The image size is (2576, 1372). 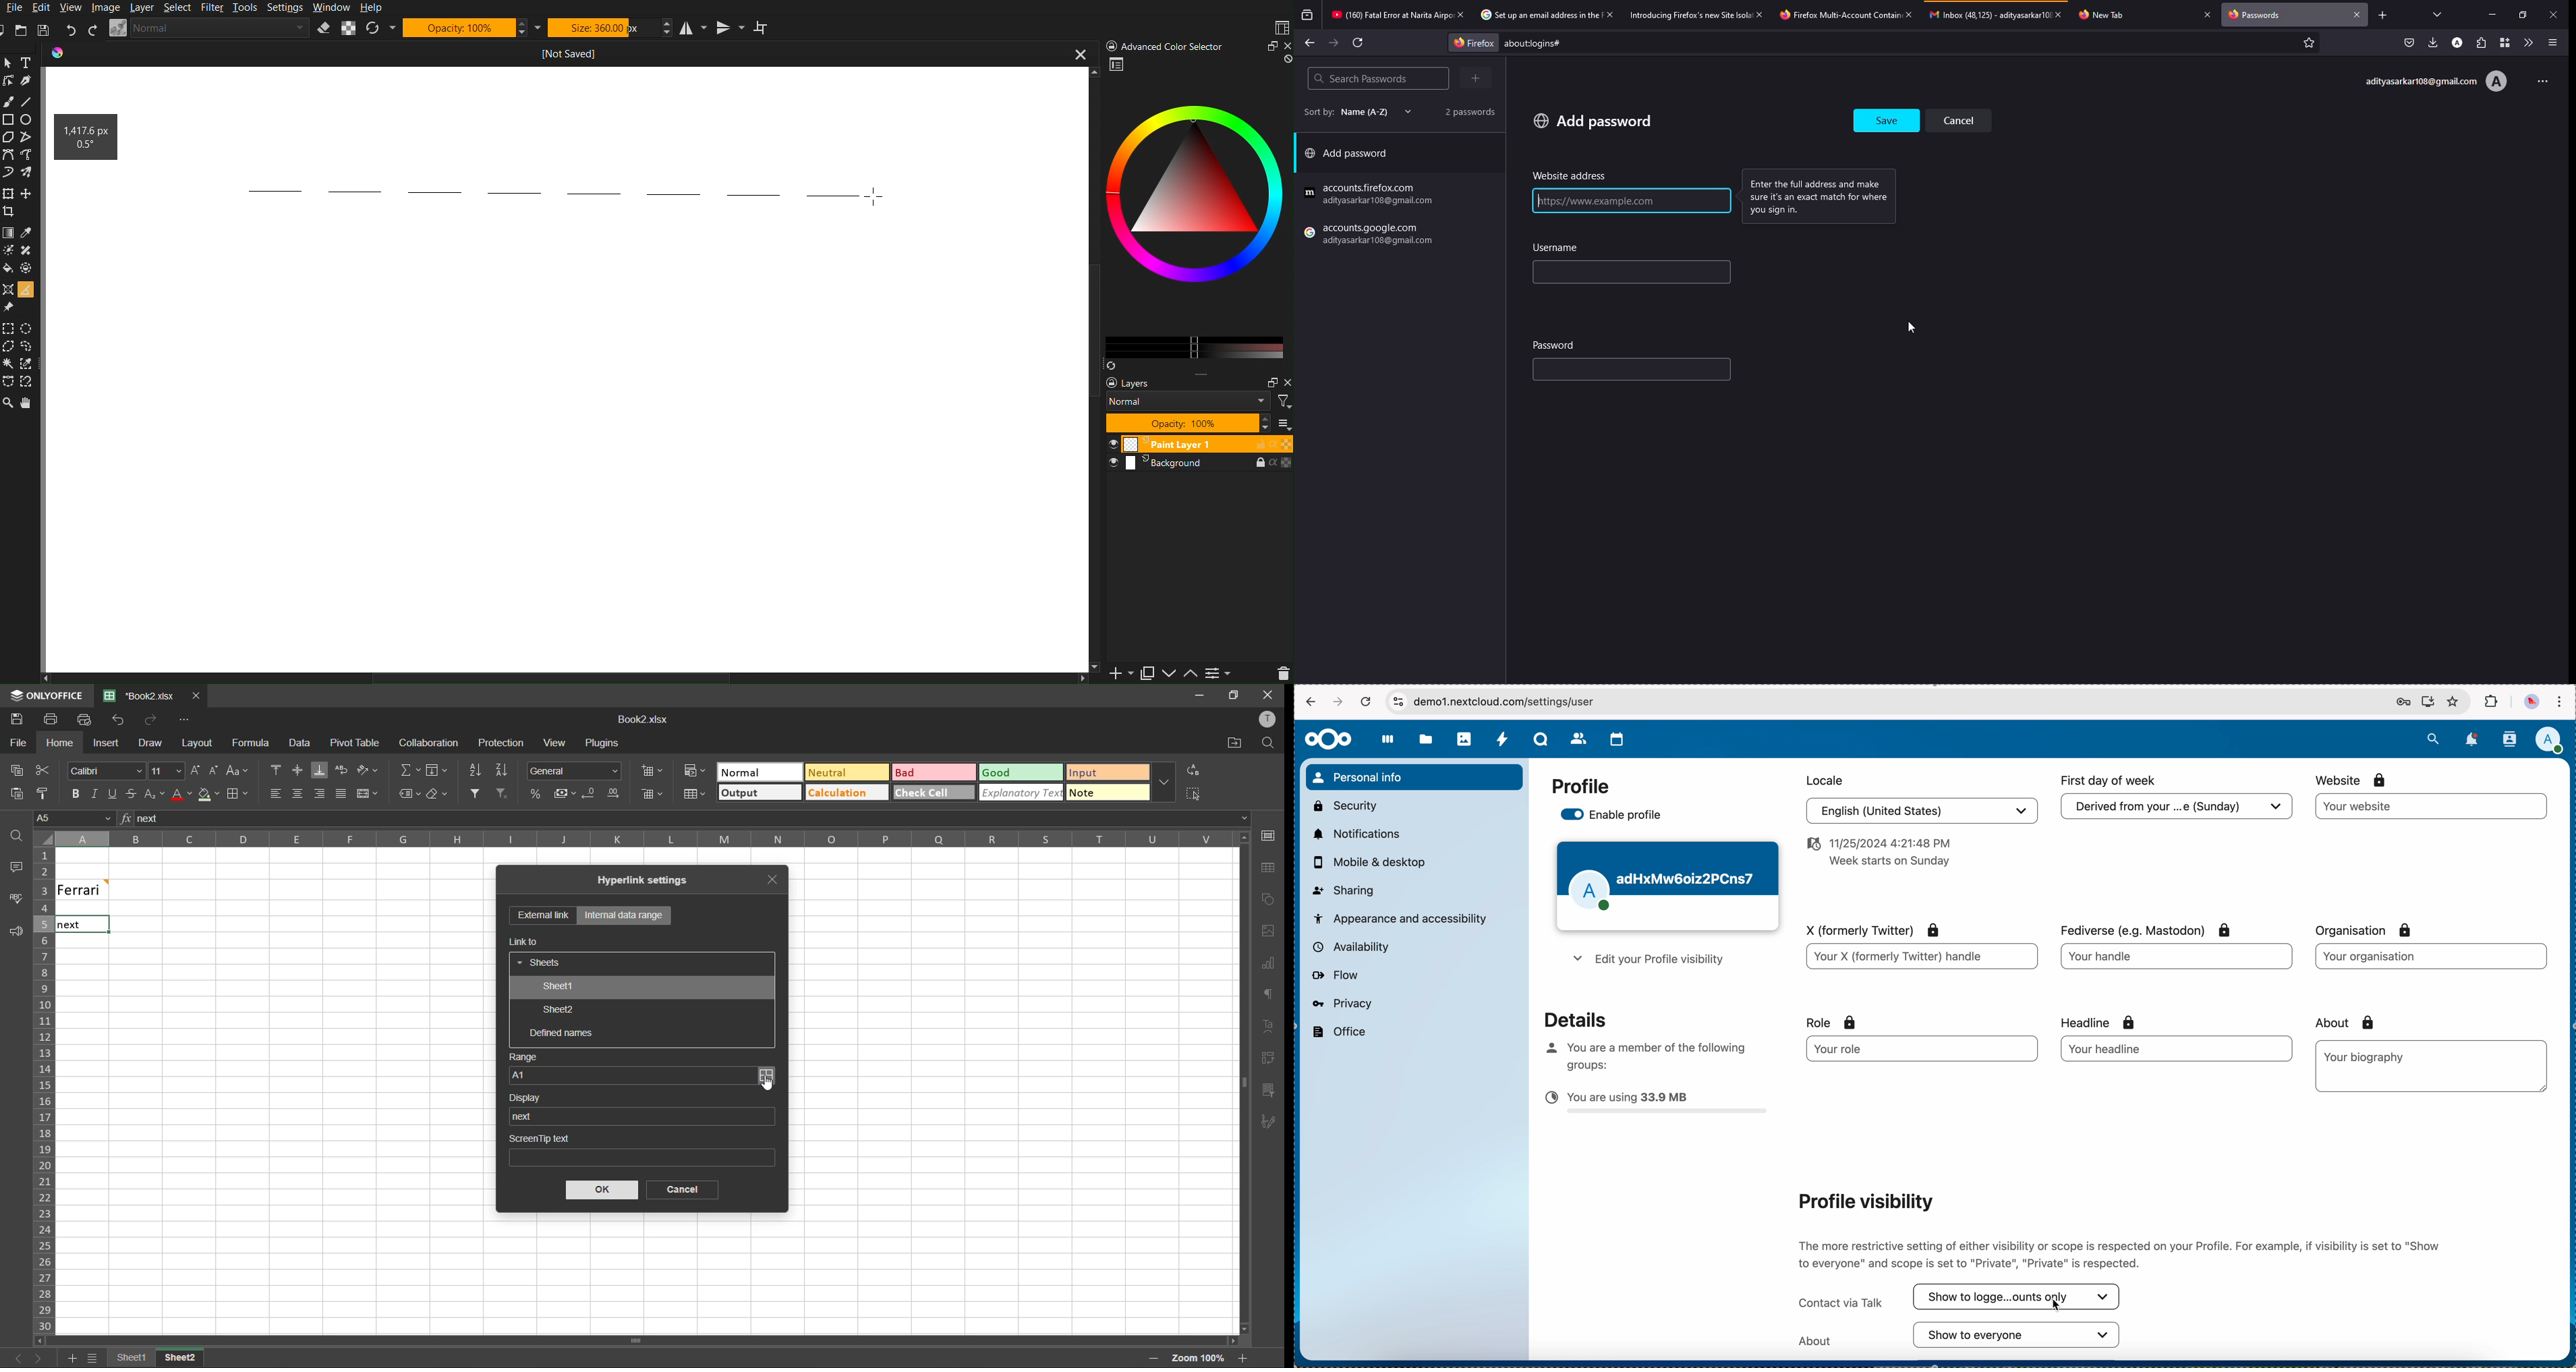 I want to click on Workspace, so click(x=569, y=448).